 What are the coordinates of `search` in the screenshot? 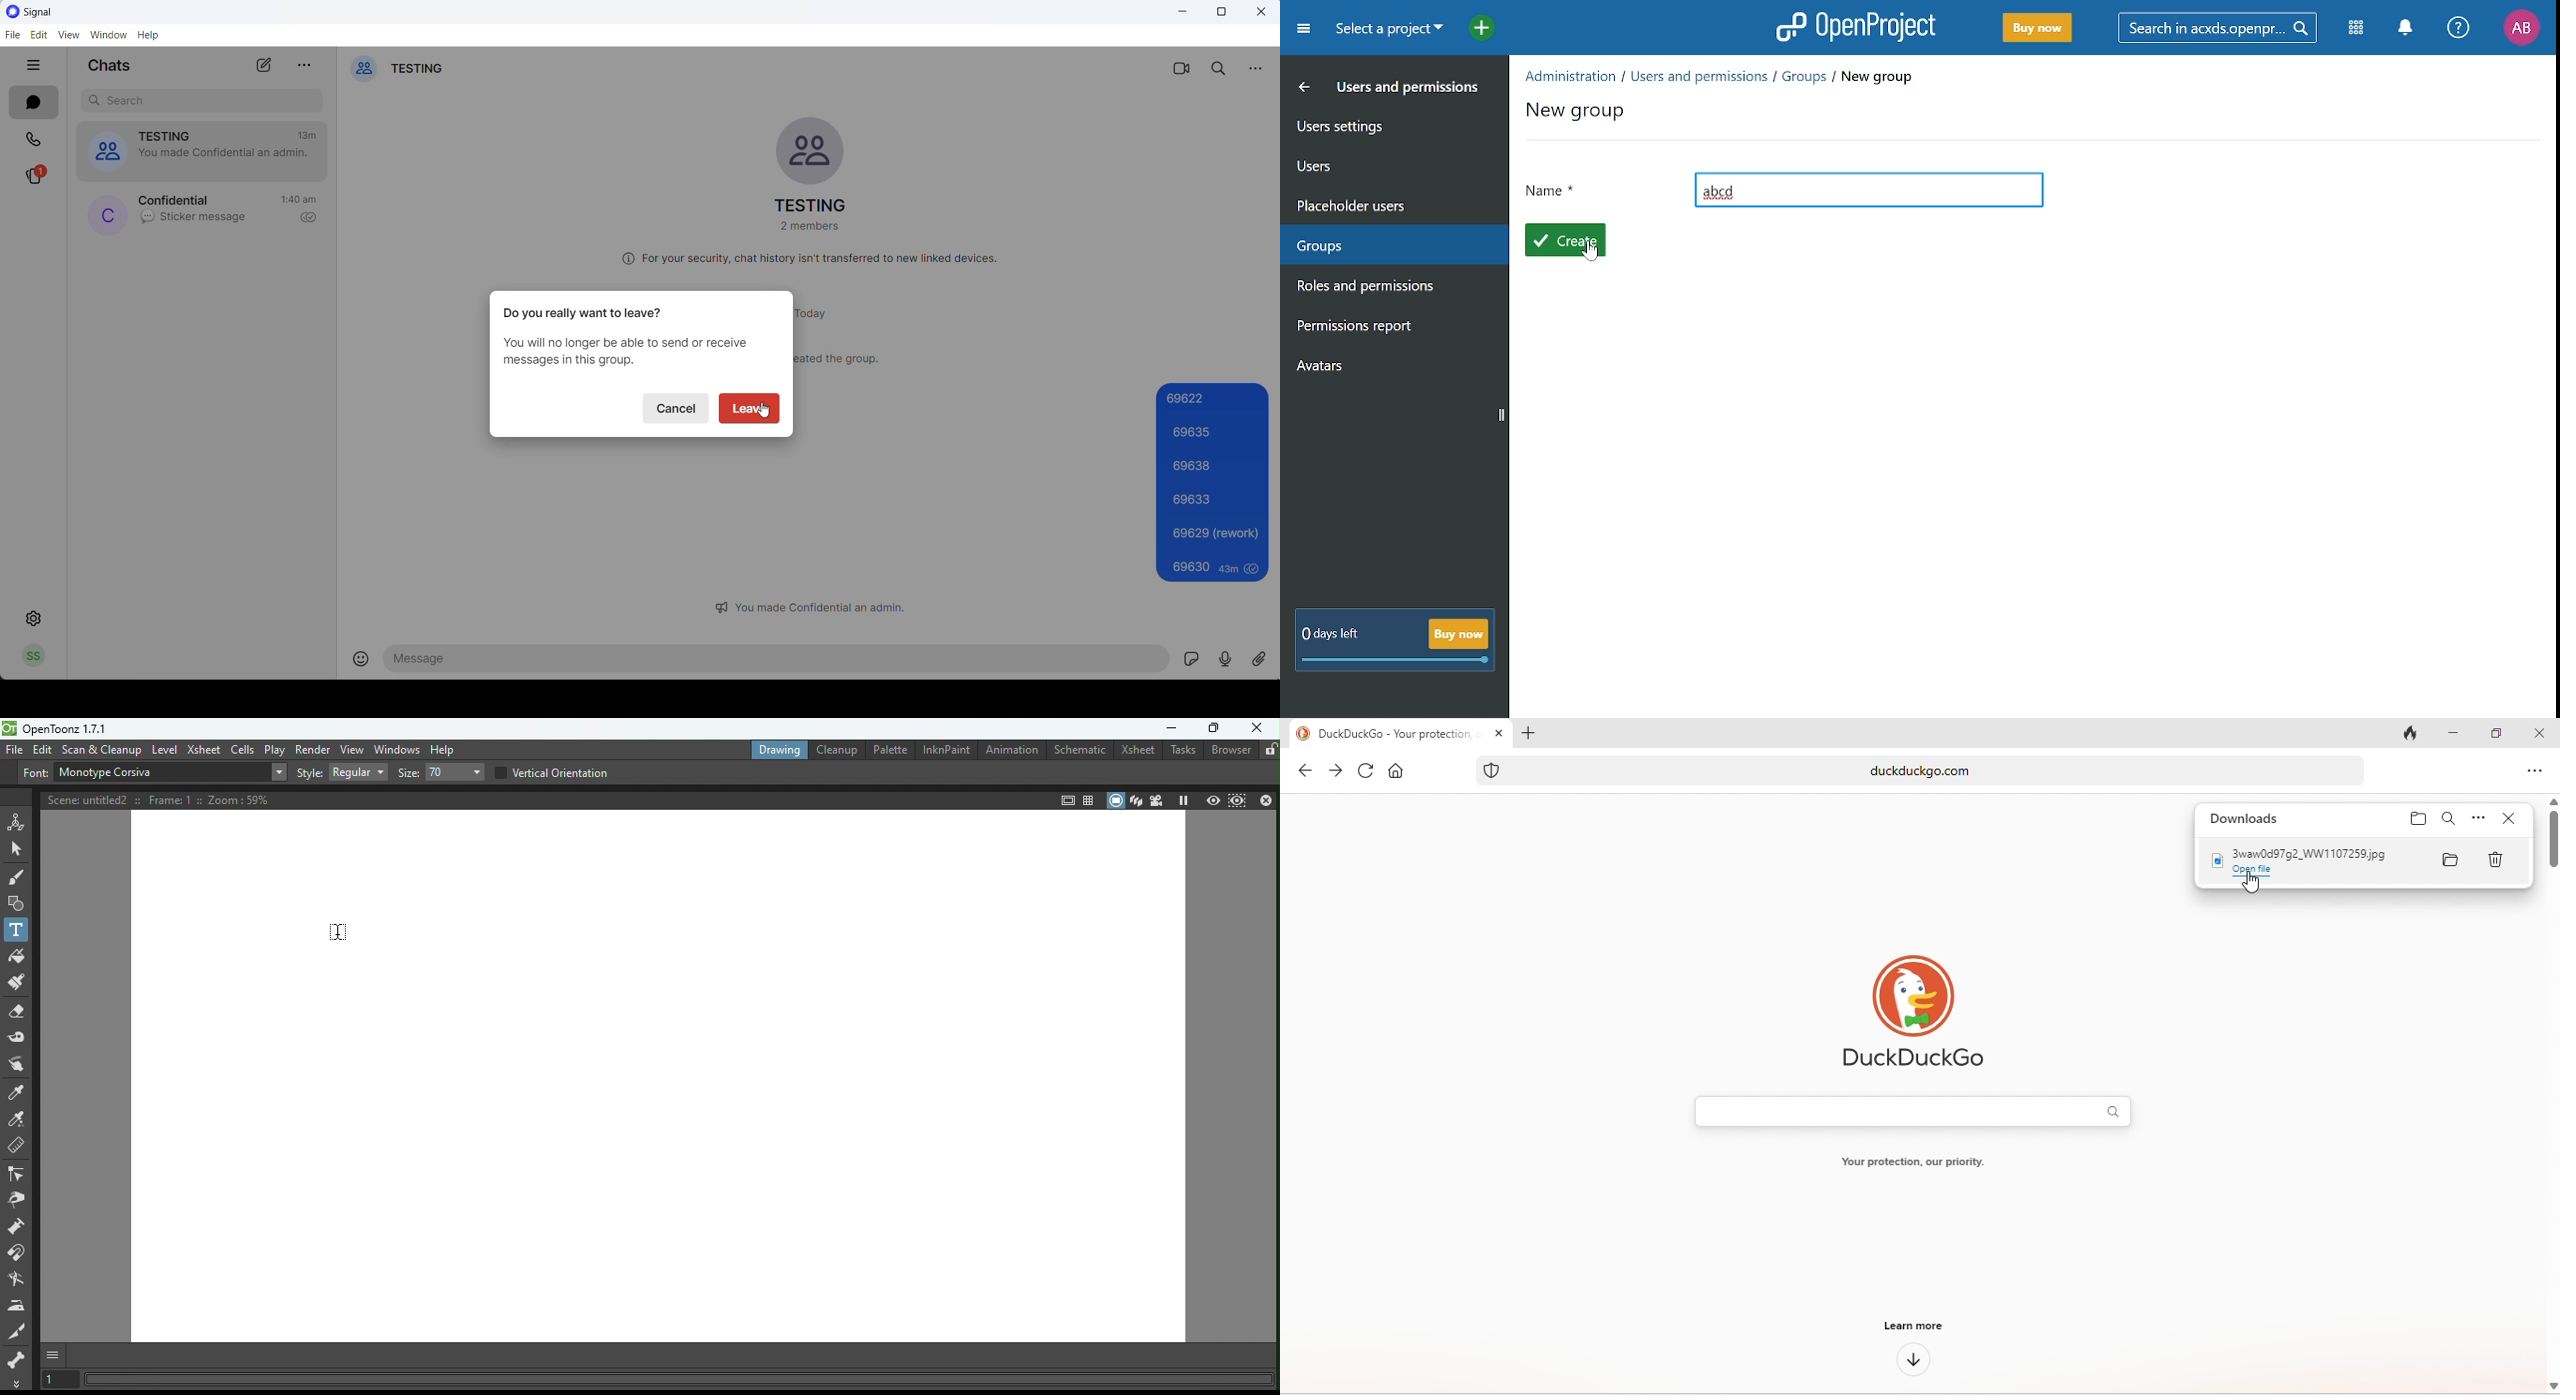 It's located at (2448, 819).